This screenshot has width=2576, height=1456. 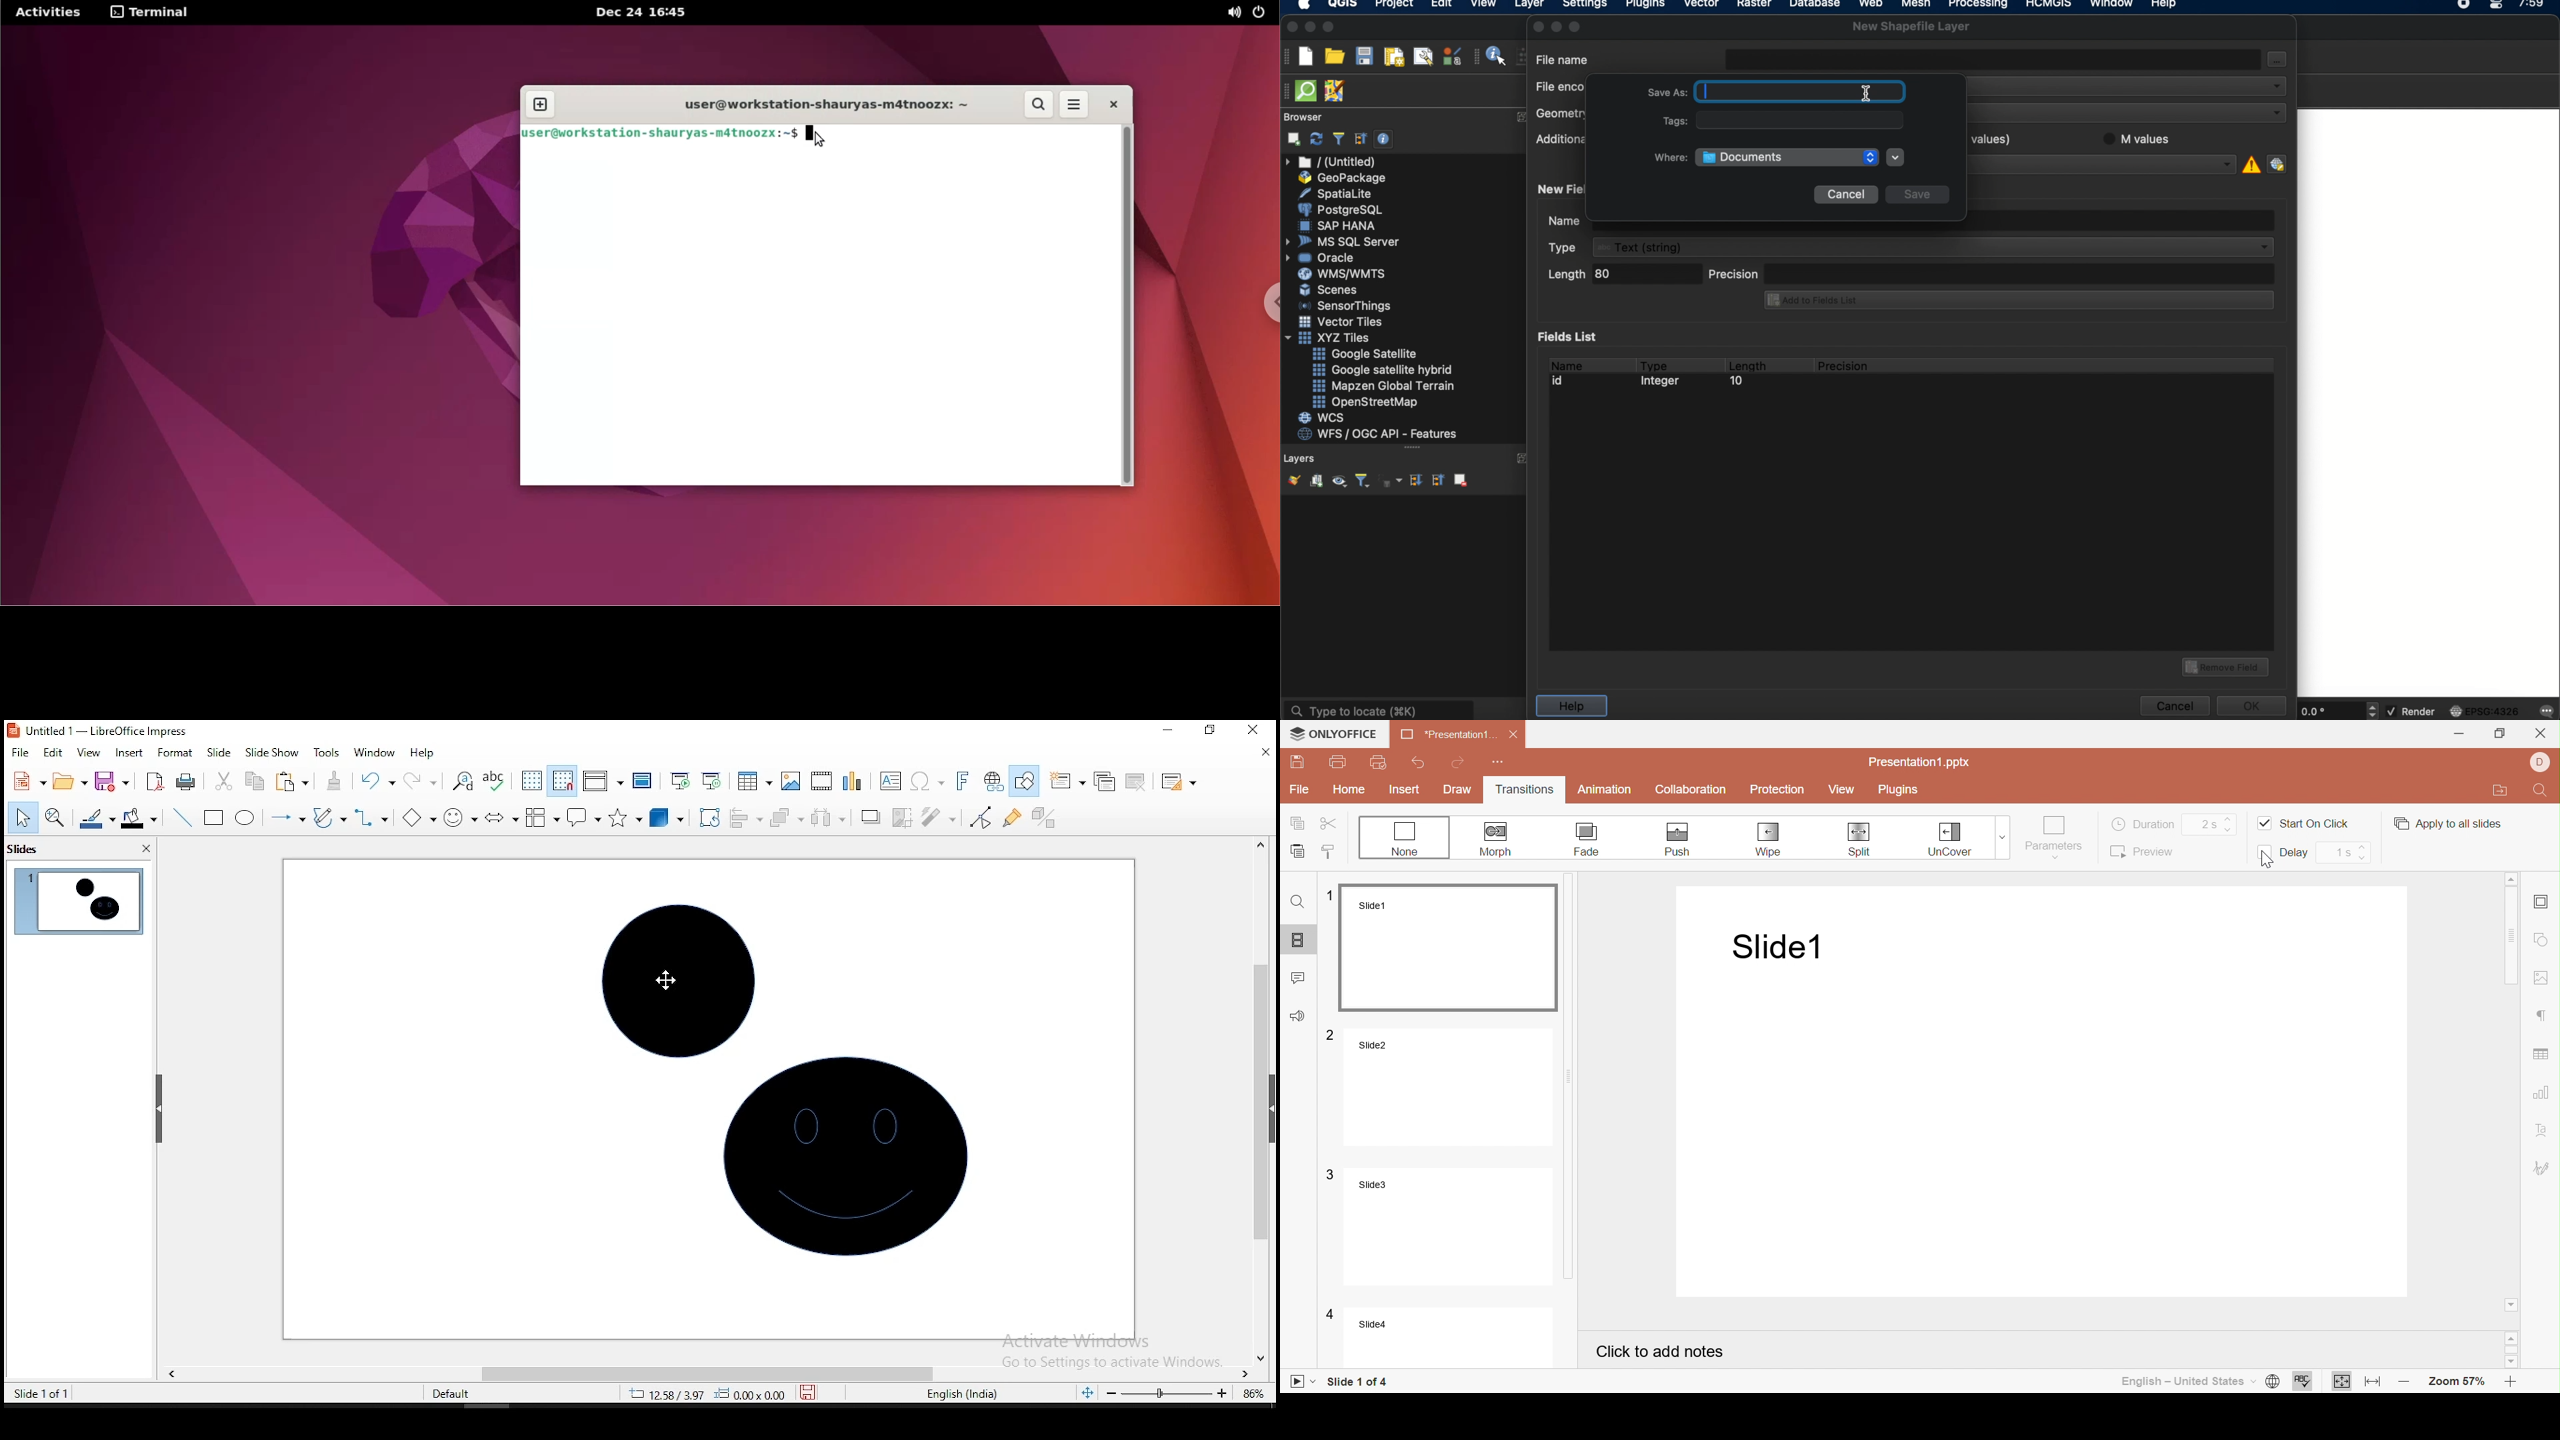 I want to click on Slide1, so click(x=1773, y=947).